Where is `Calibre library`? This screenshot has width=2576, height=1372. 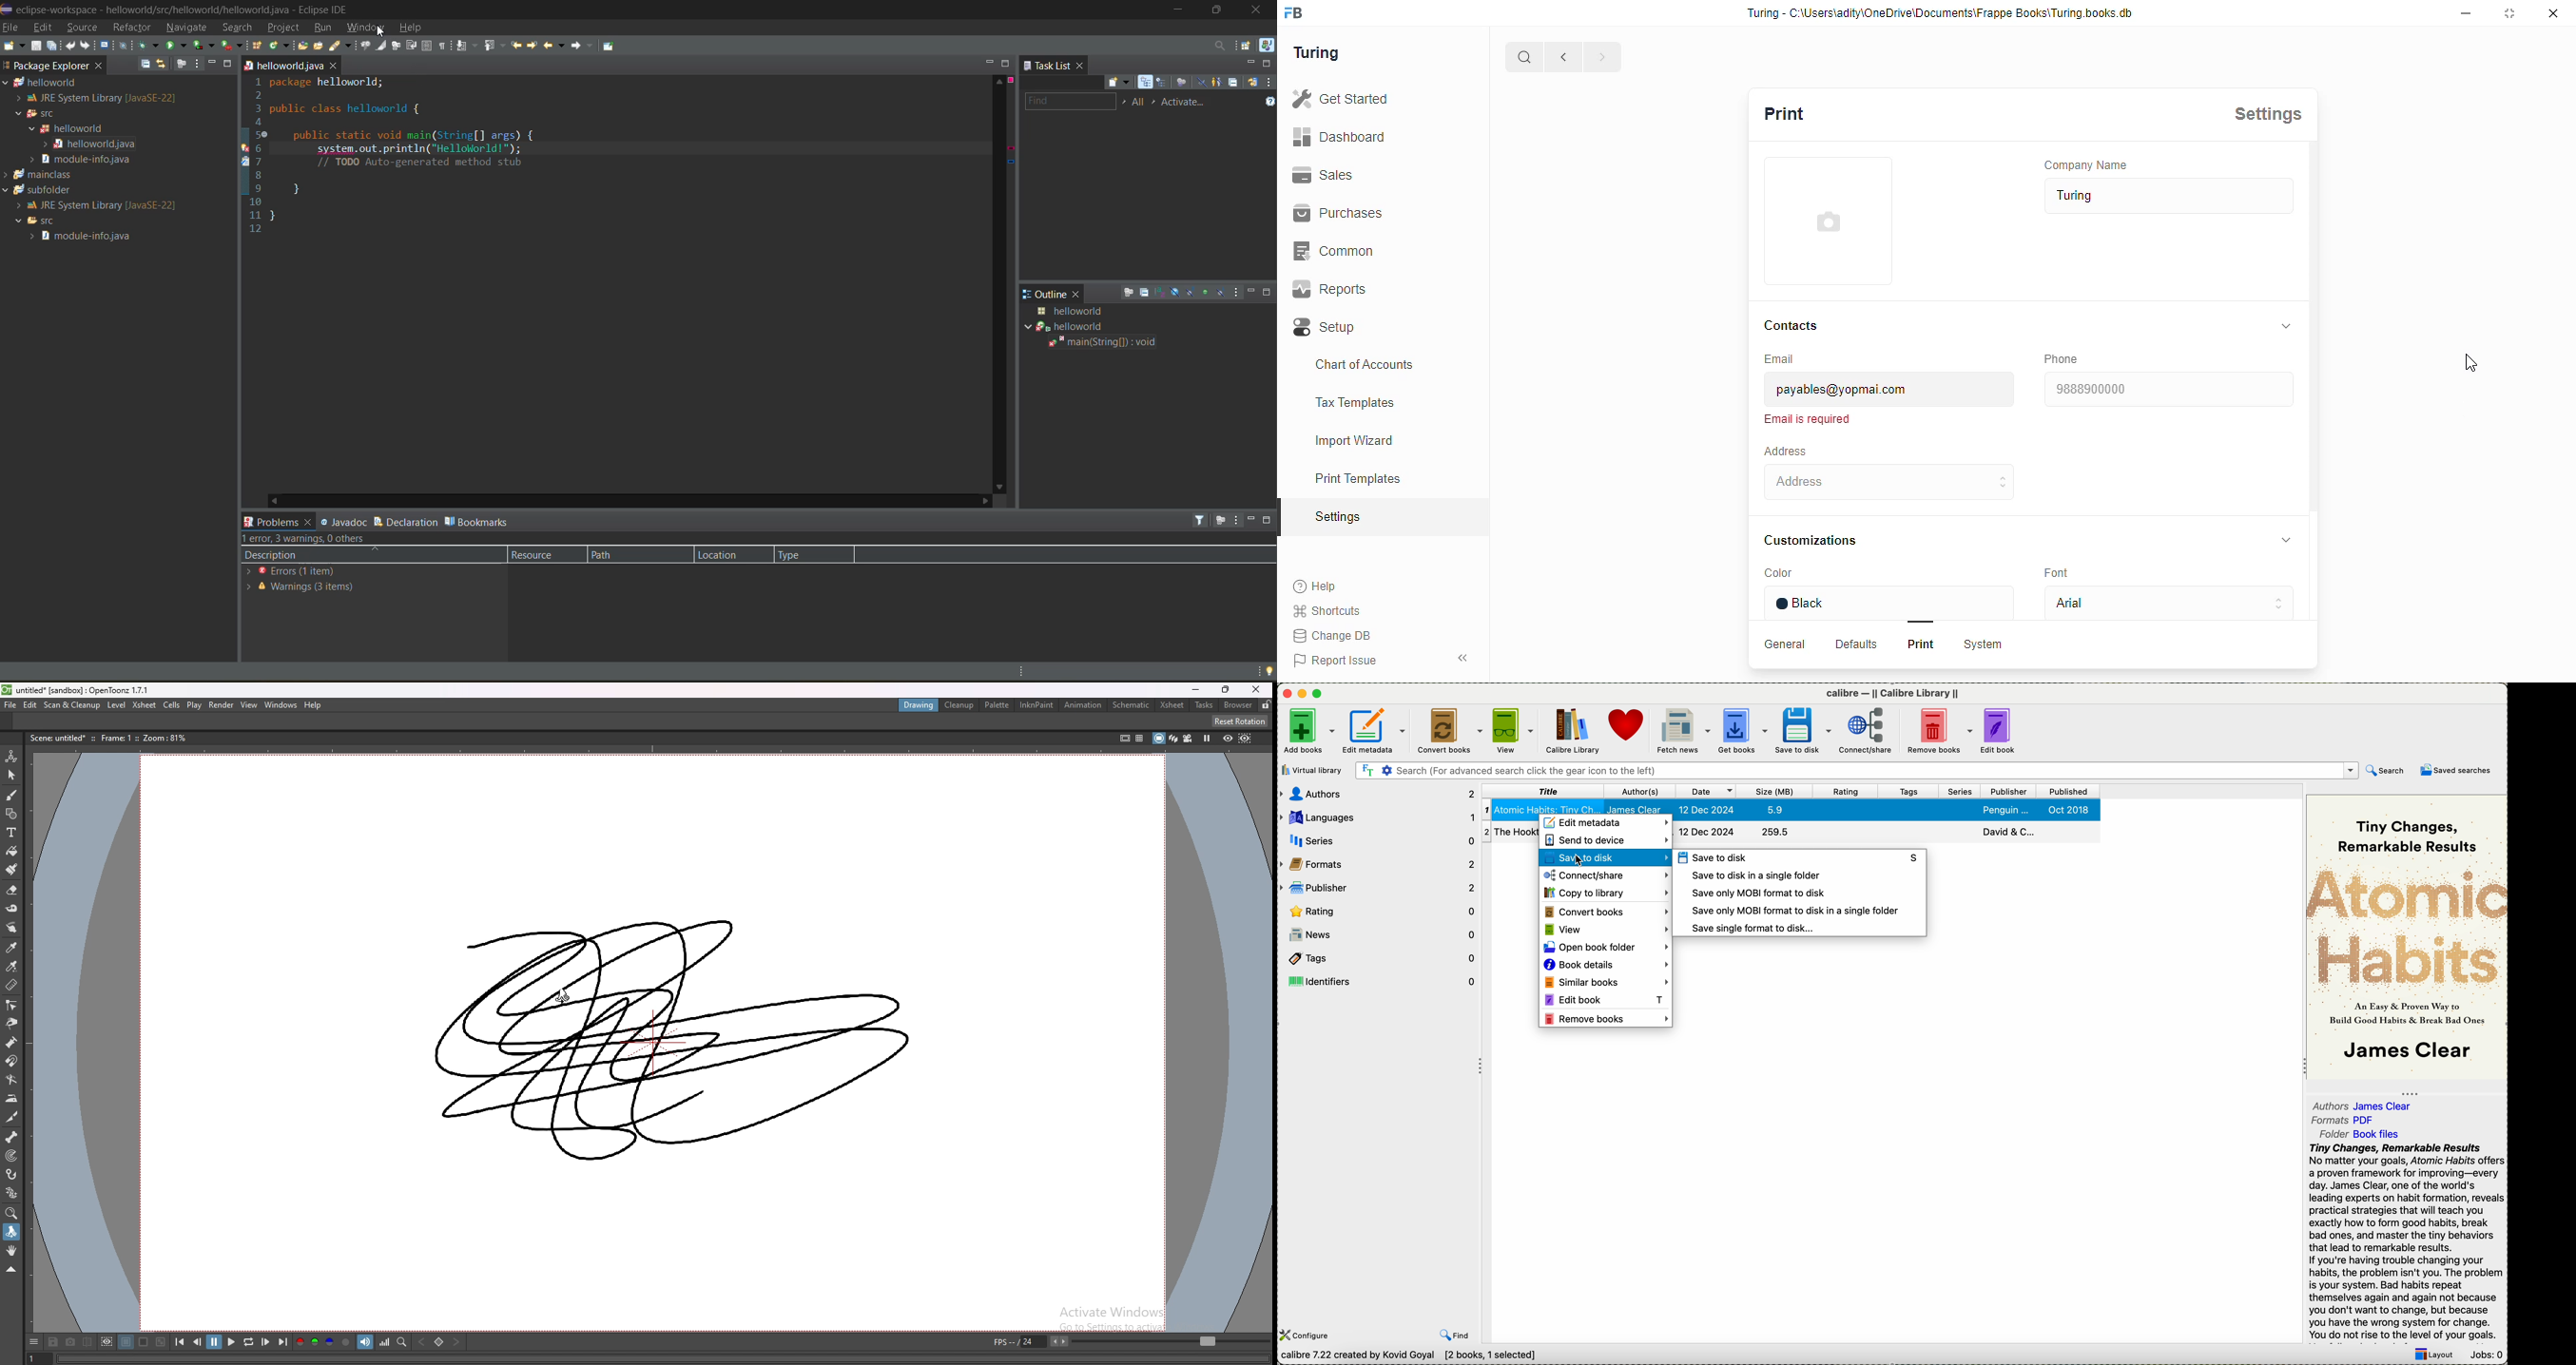 Calibre library is located at coordinates (1572, 730).